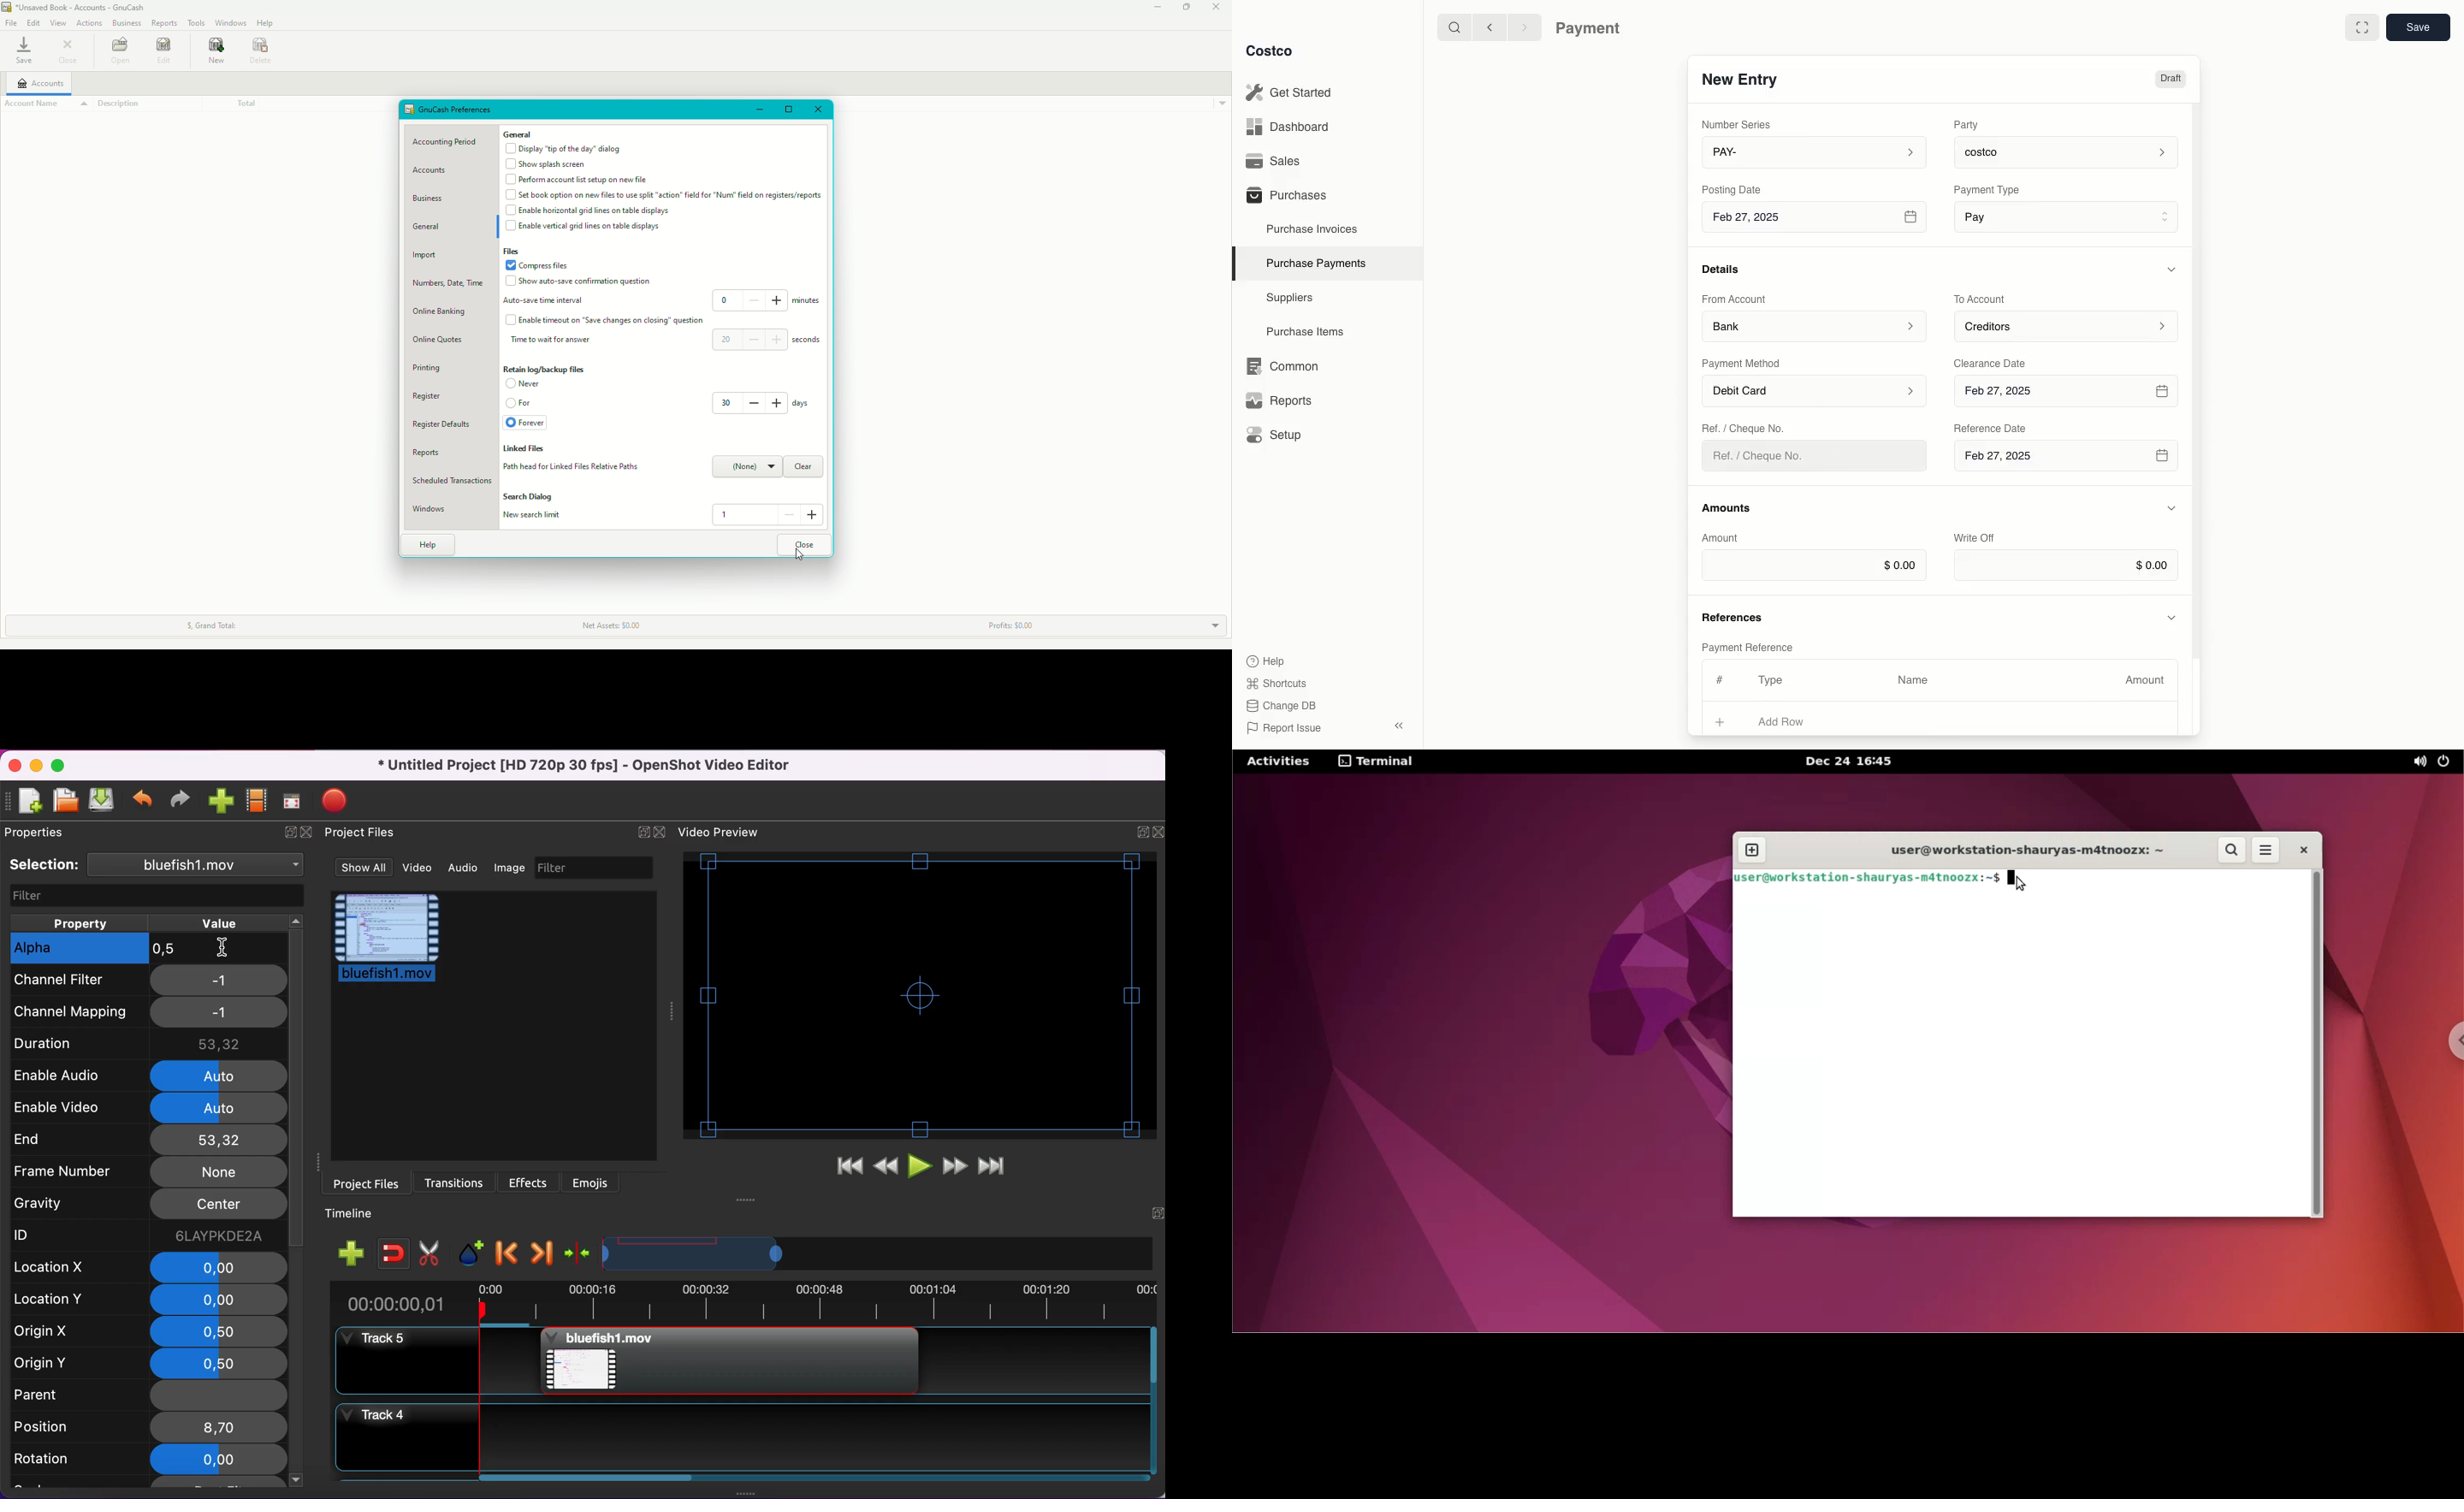 This screenshot has width=2464, height=1512. Describe the element at coordinates (1969, 124) in the screenshot. I see `Party` at that location.